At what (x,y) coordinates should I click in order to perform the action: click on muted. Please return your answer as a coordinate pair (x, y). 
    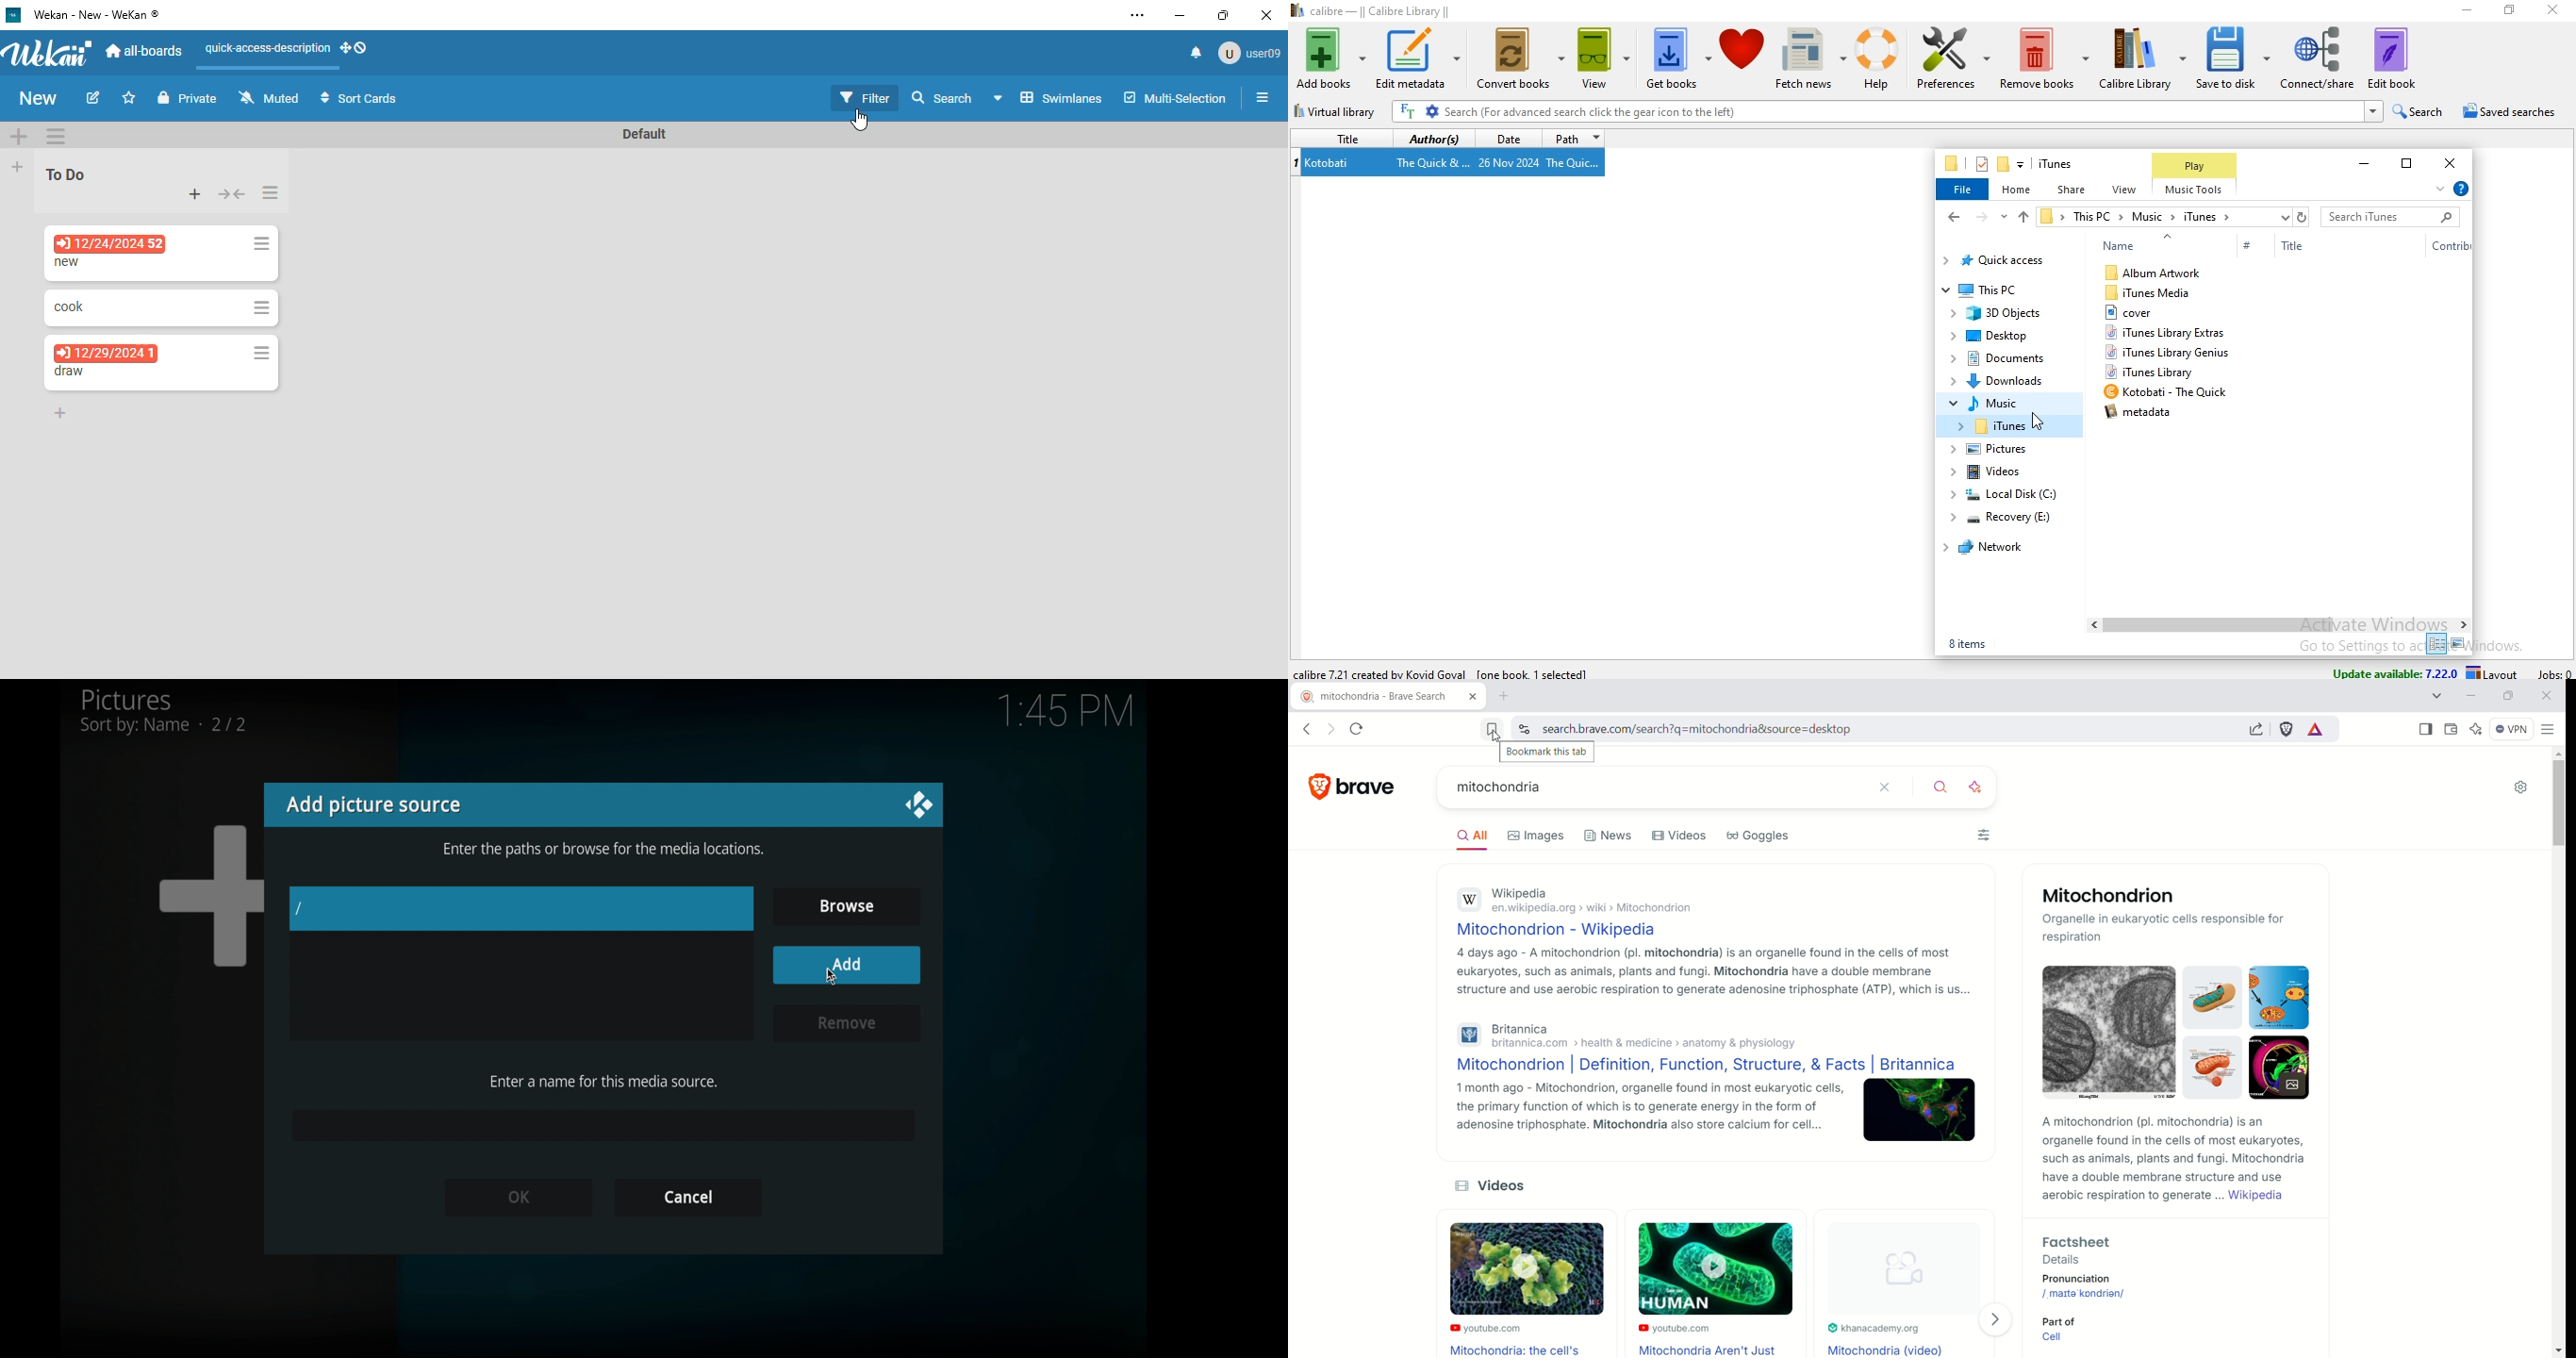
    Looking at the image, I should click on (269, 97).